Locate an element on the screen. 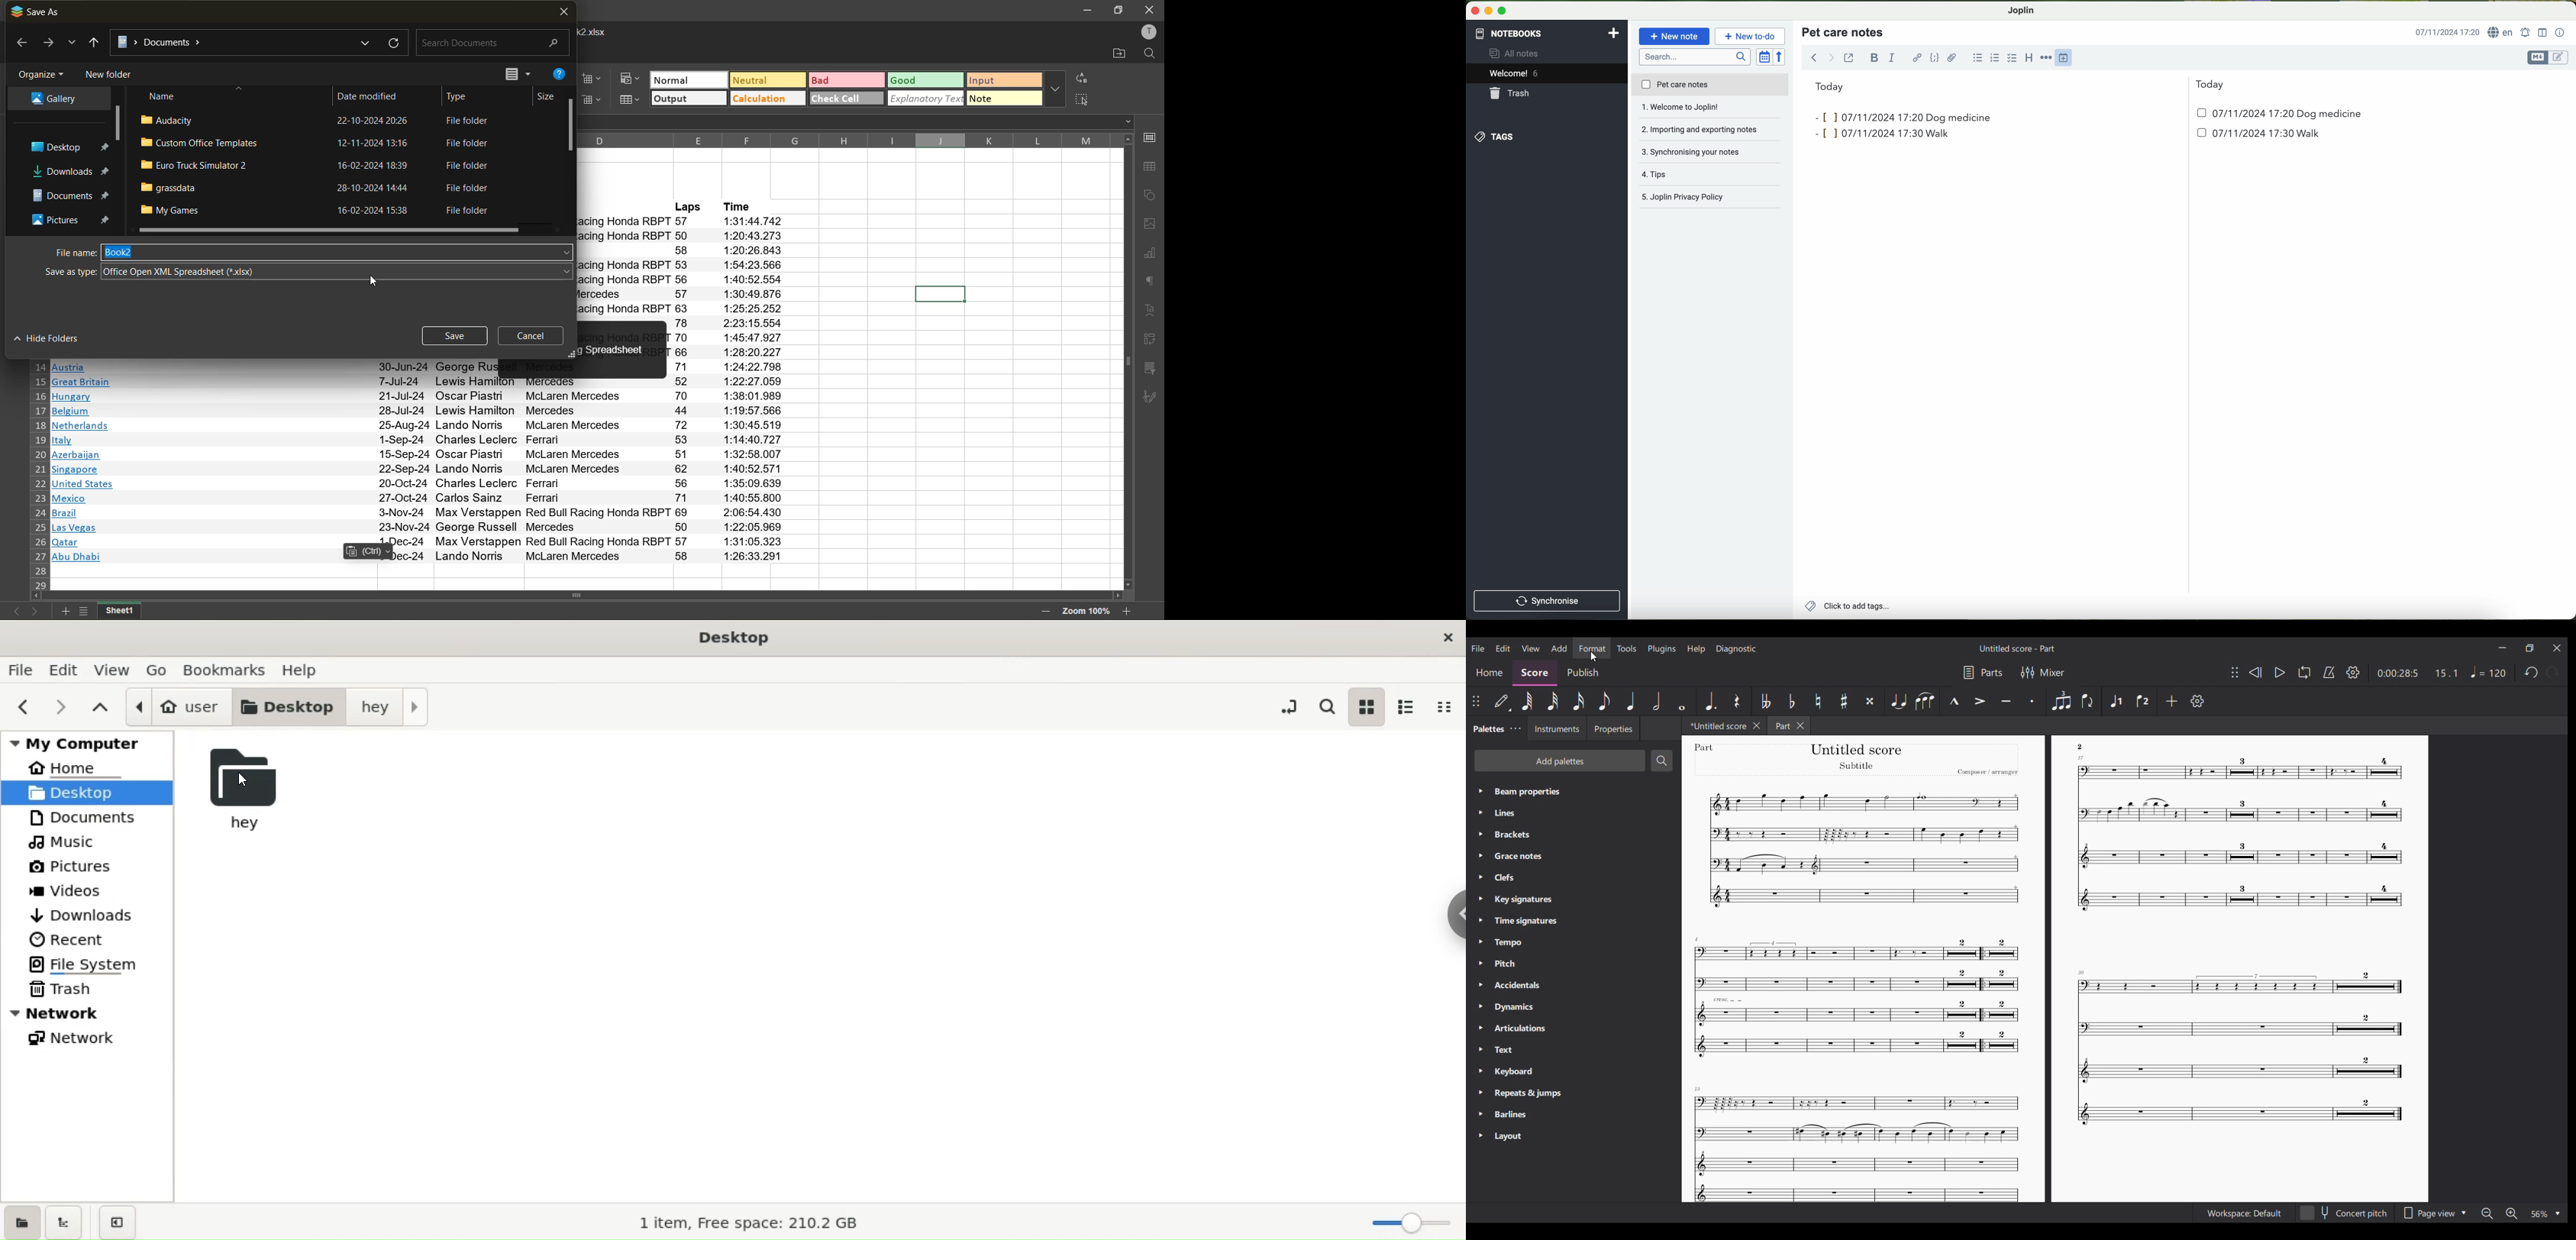 The width and height of the screenshot is (2576, 1260). text info is located at coordinates (420, 455).